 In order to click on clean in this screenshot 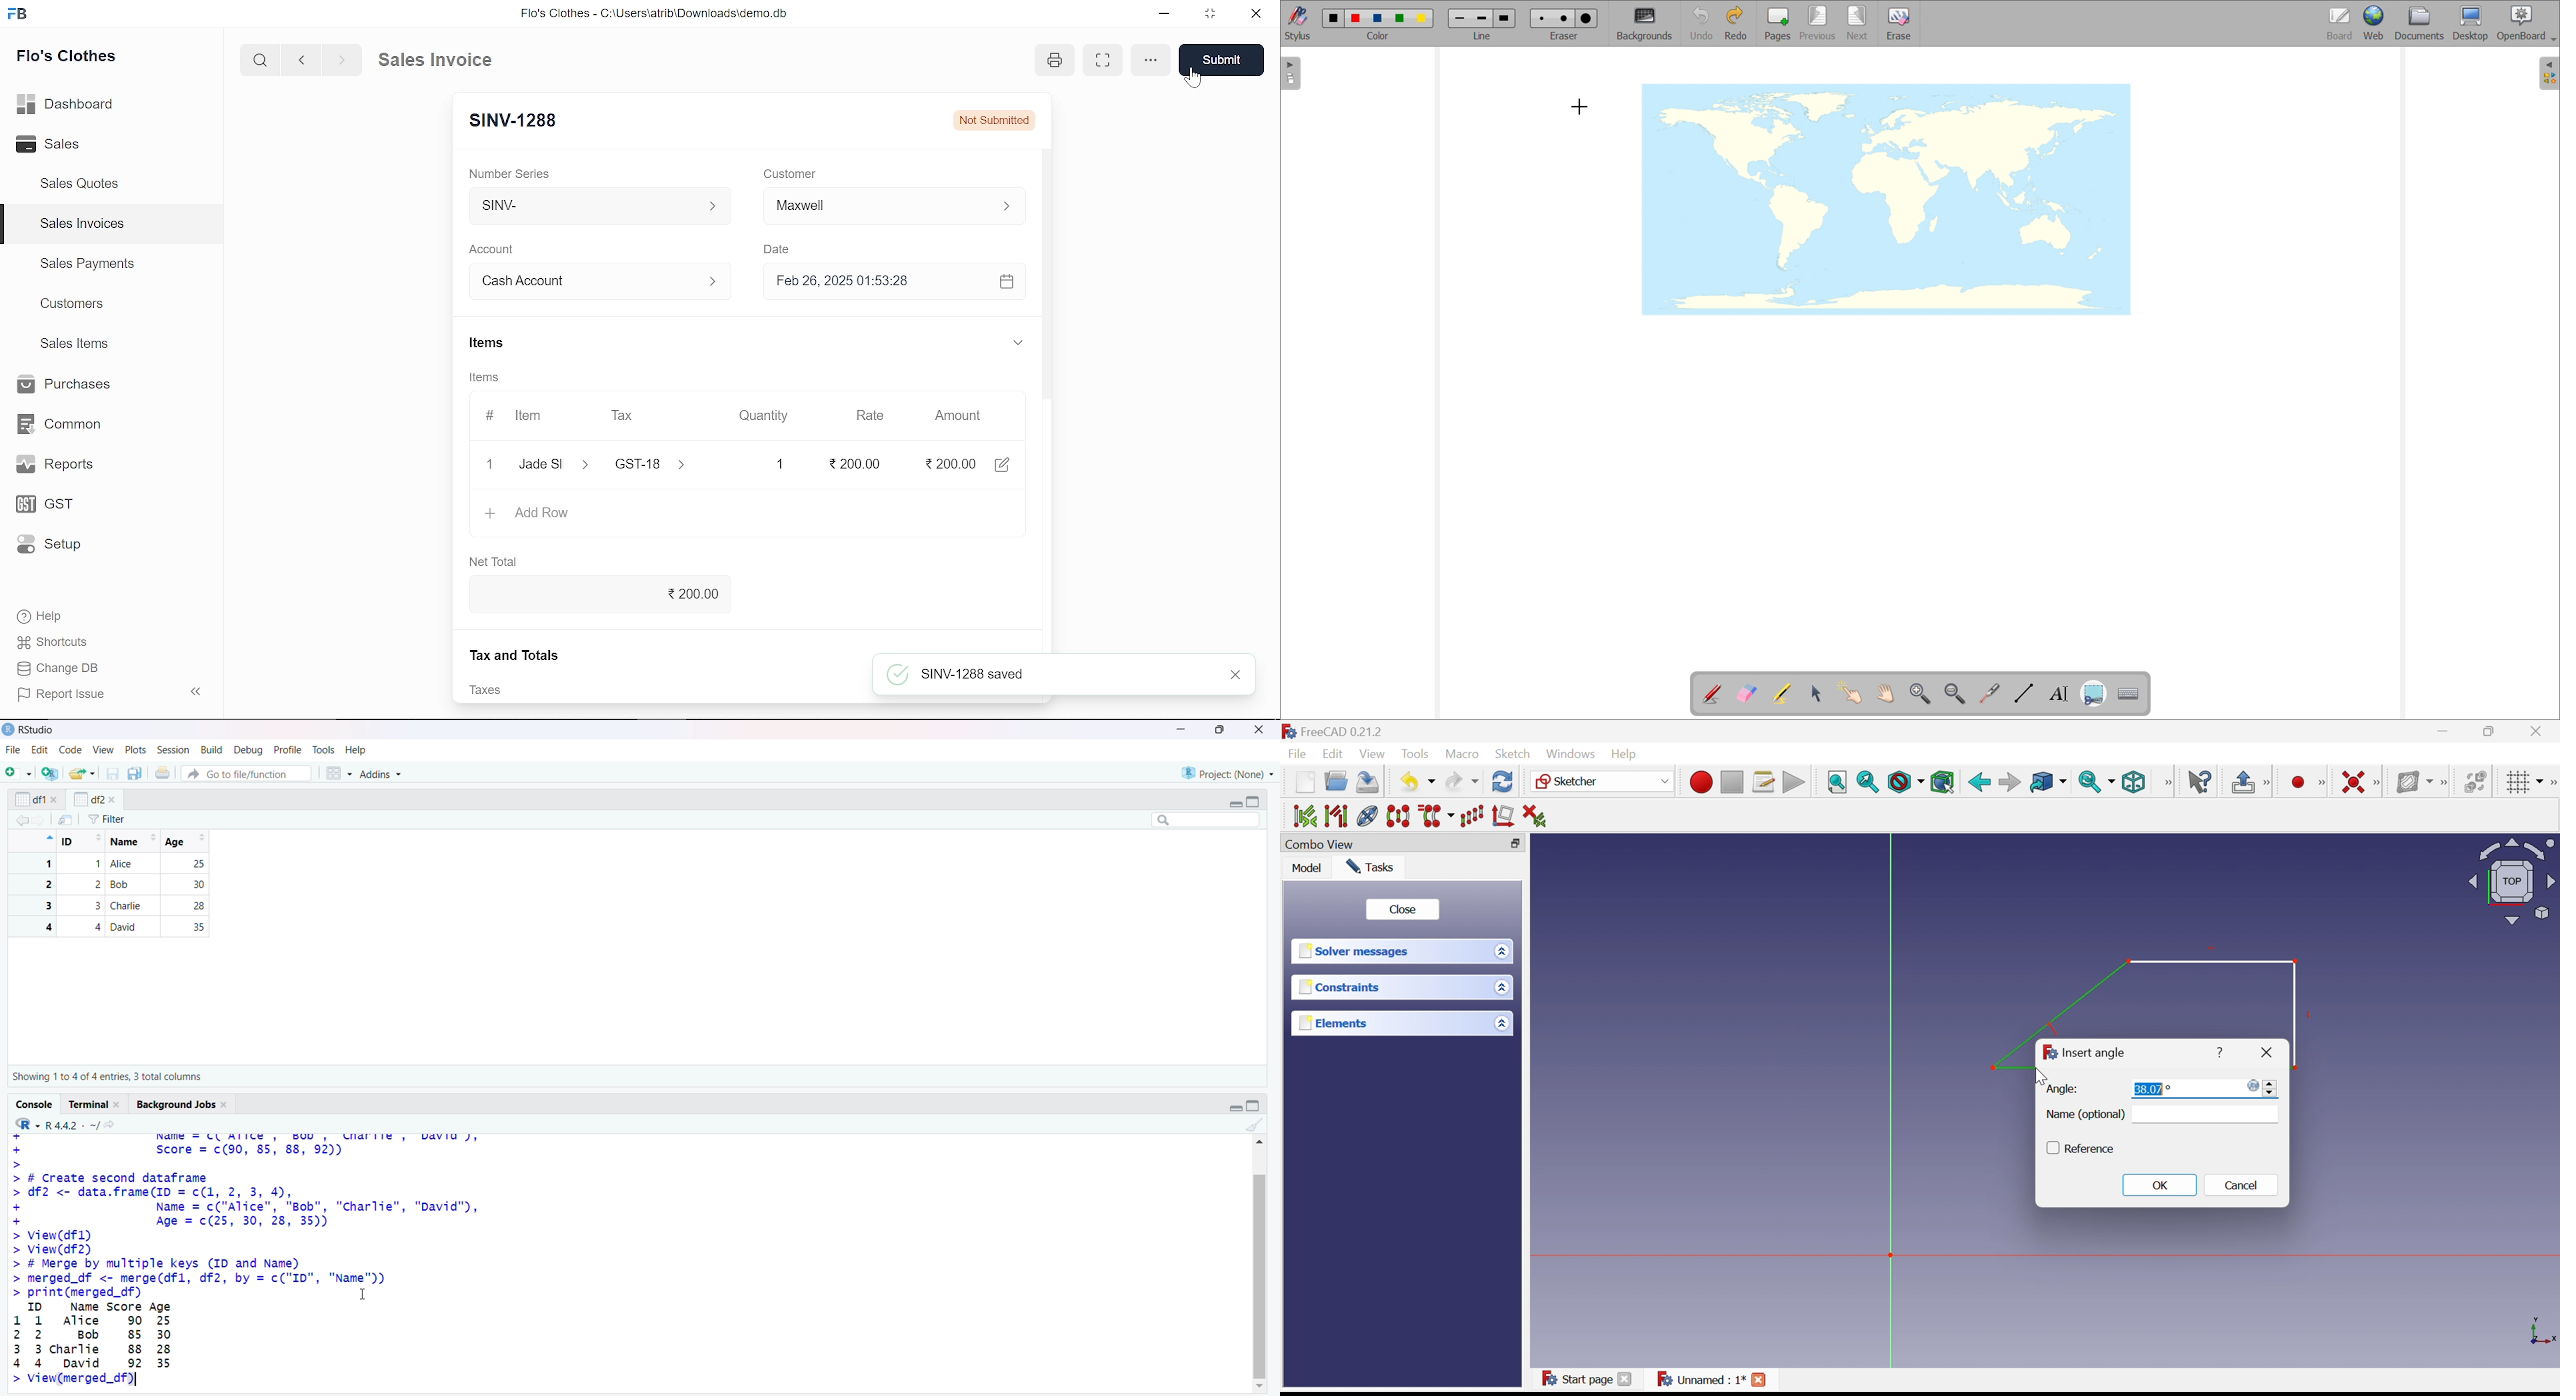, I will do `click(1255, 1125)`.